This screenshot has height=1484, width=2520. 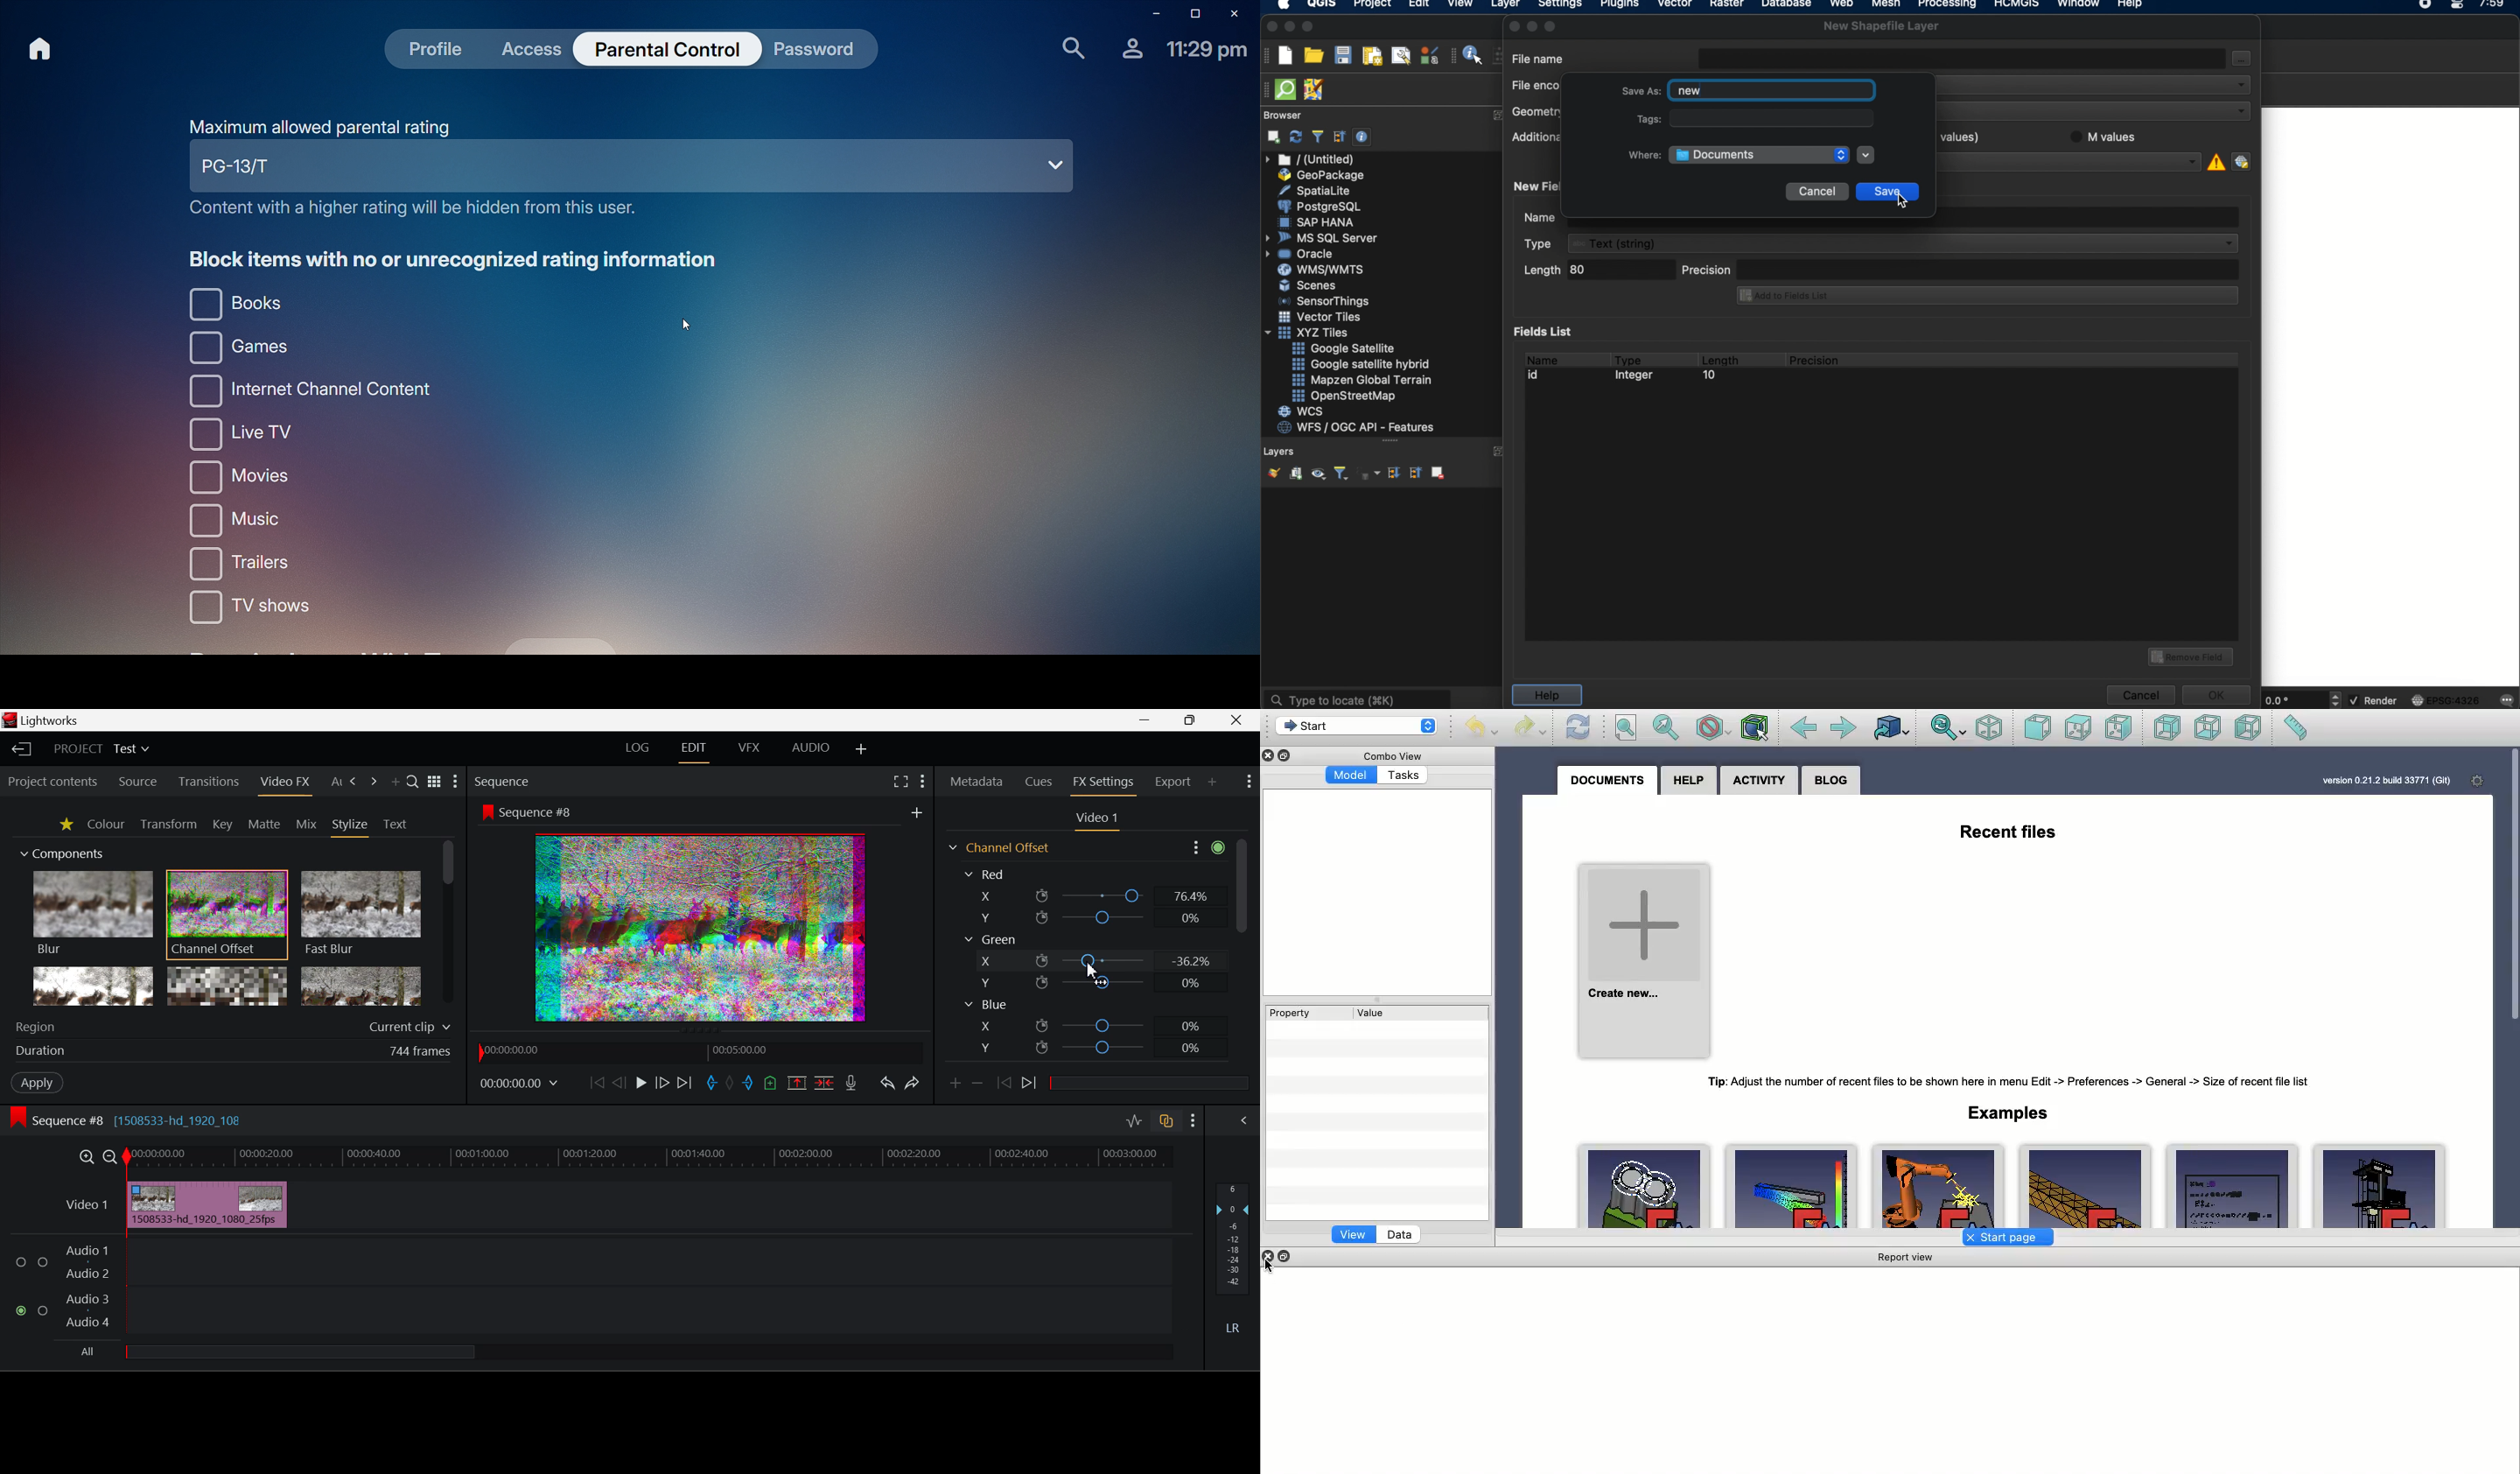 I want to click on [1508533-hd_1920_108, so click(x=183, y=1121).